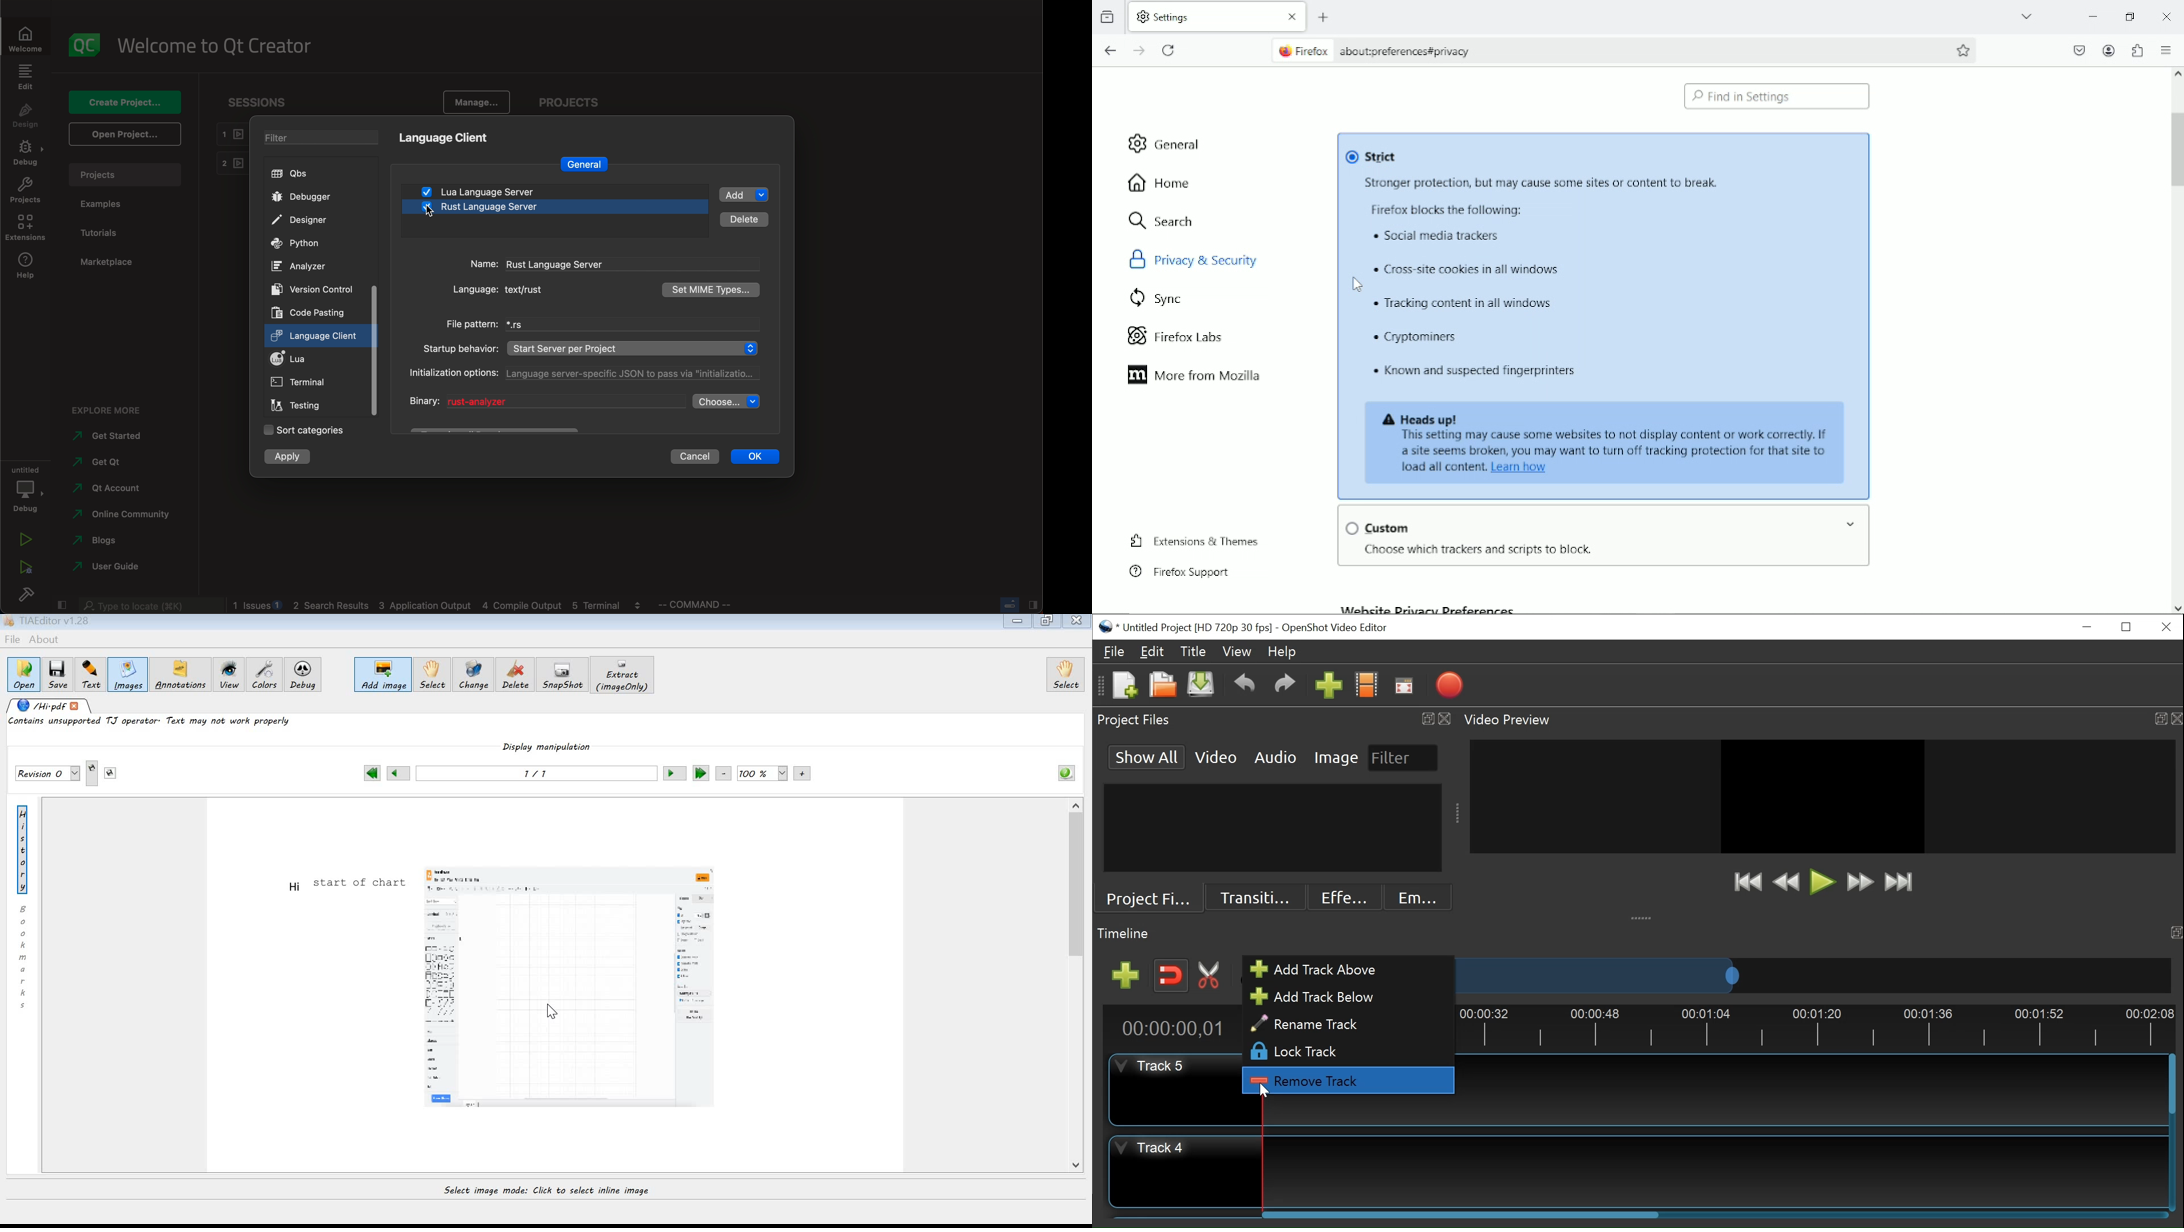  What do you see at coordinates (306, 266) in the screenshot?
I see `ANALYZER` at bounding box center [306, 266].